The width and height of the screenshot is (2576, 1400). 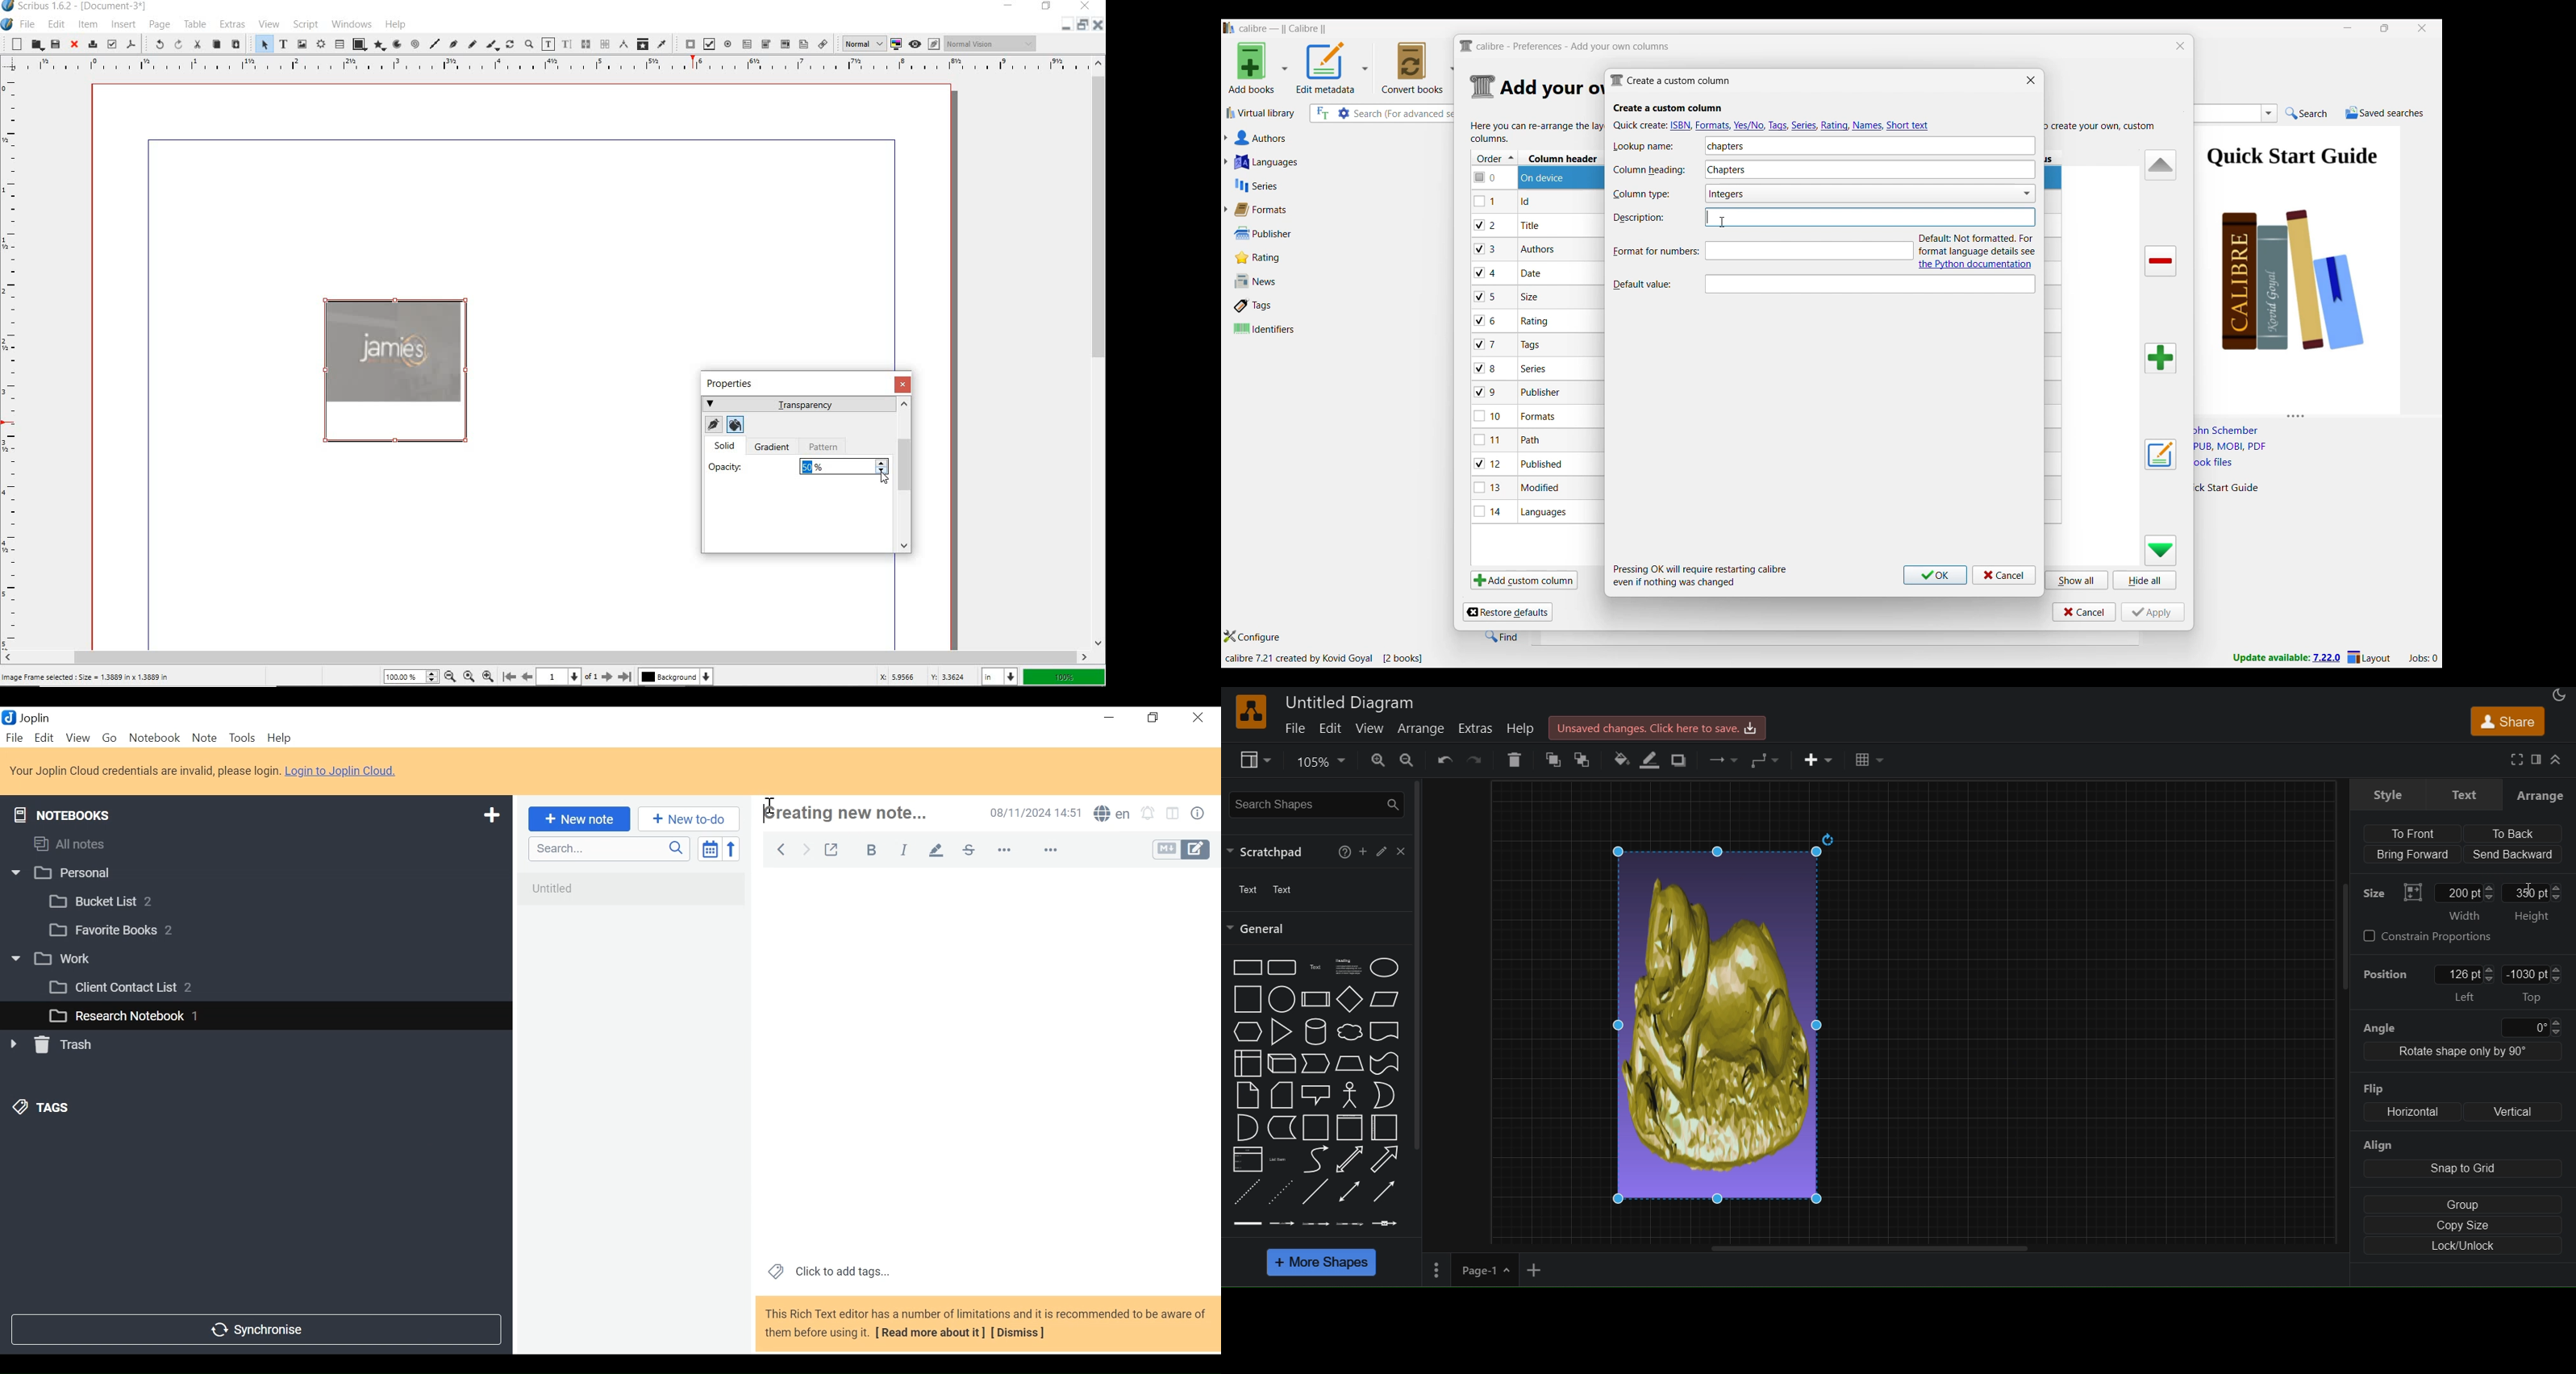 I want to click on EDIT LINE COLOR PROPERTIES, so click(x=712, y=425).